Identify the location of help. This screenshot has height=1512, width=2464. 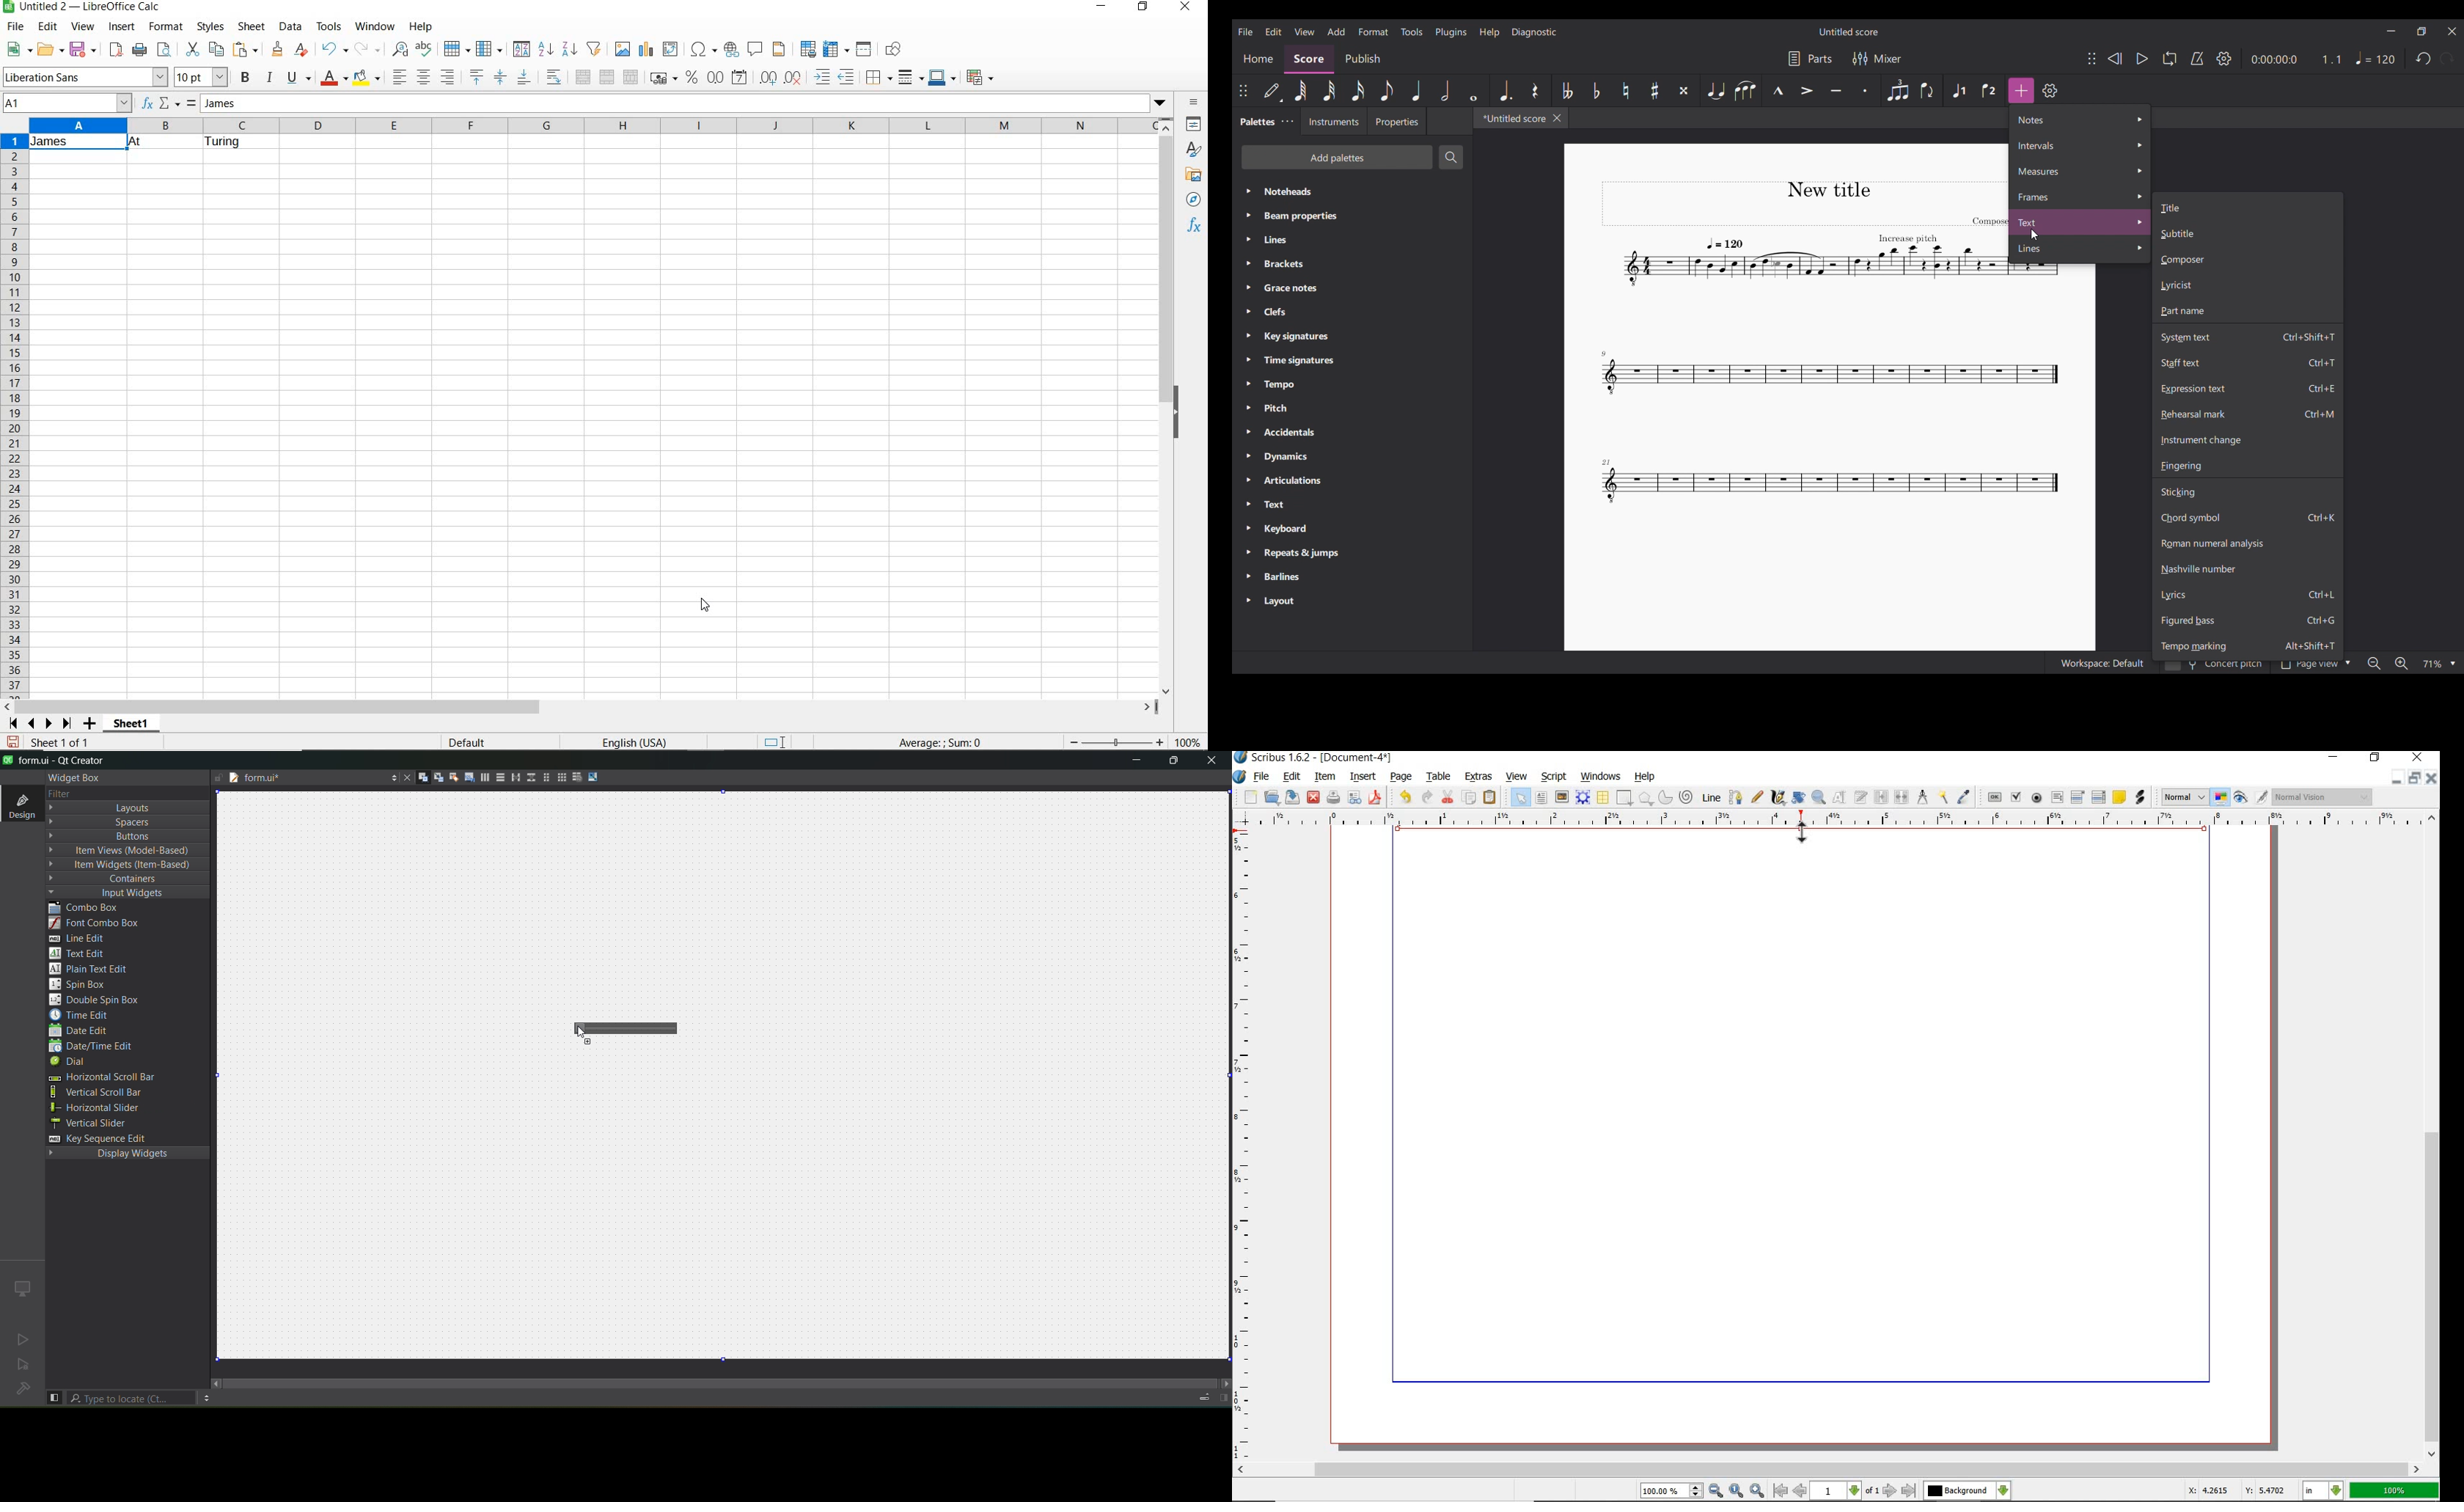
(422, 27).